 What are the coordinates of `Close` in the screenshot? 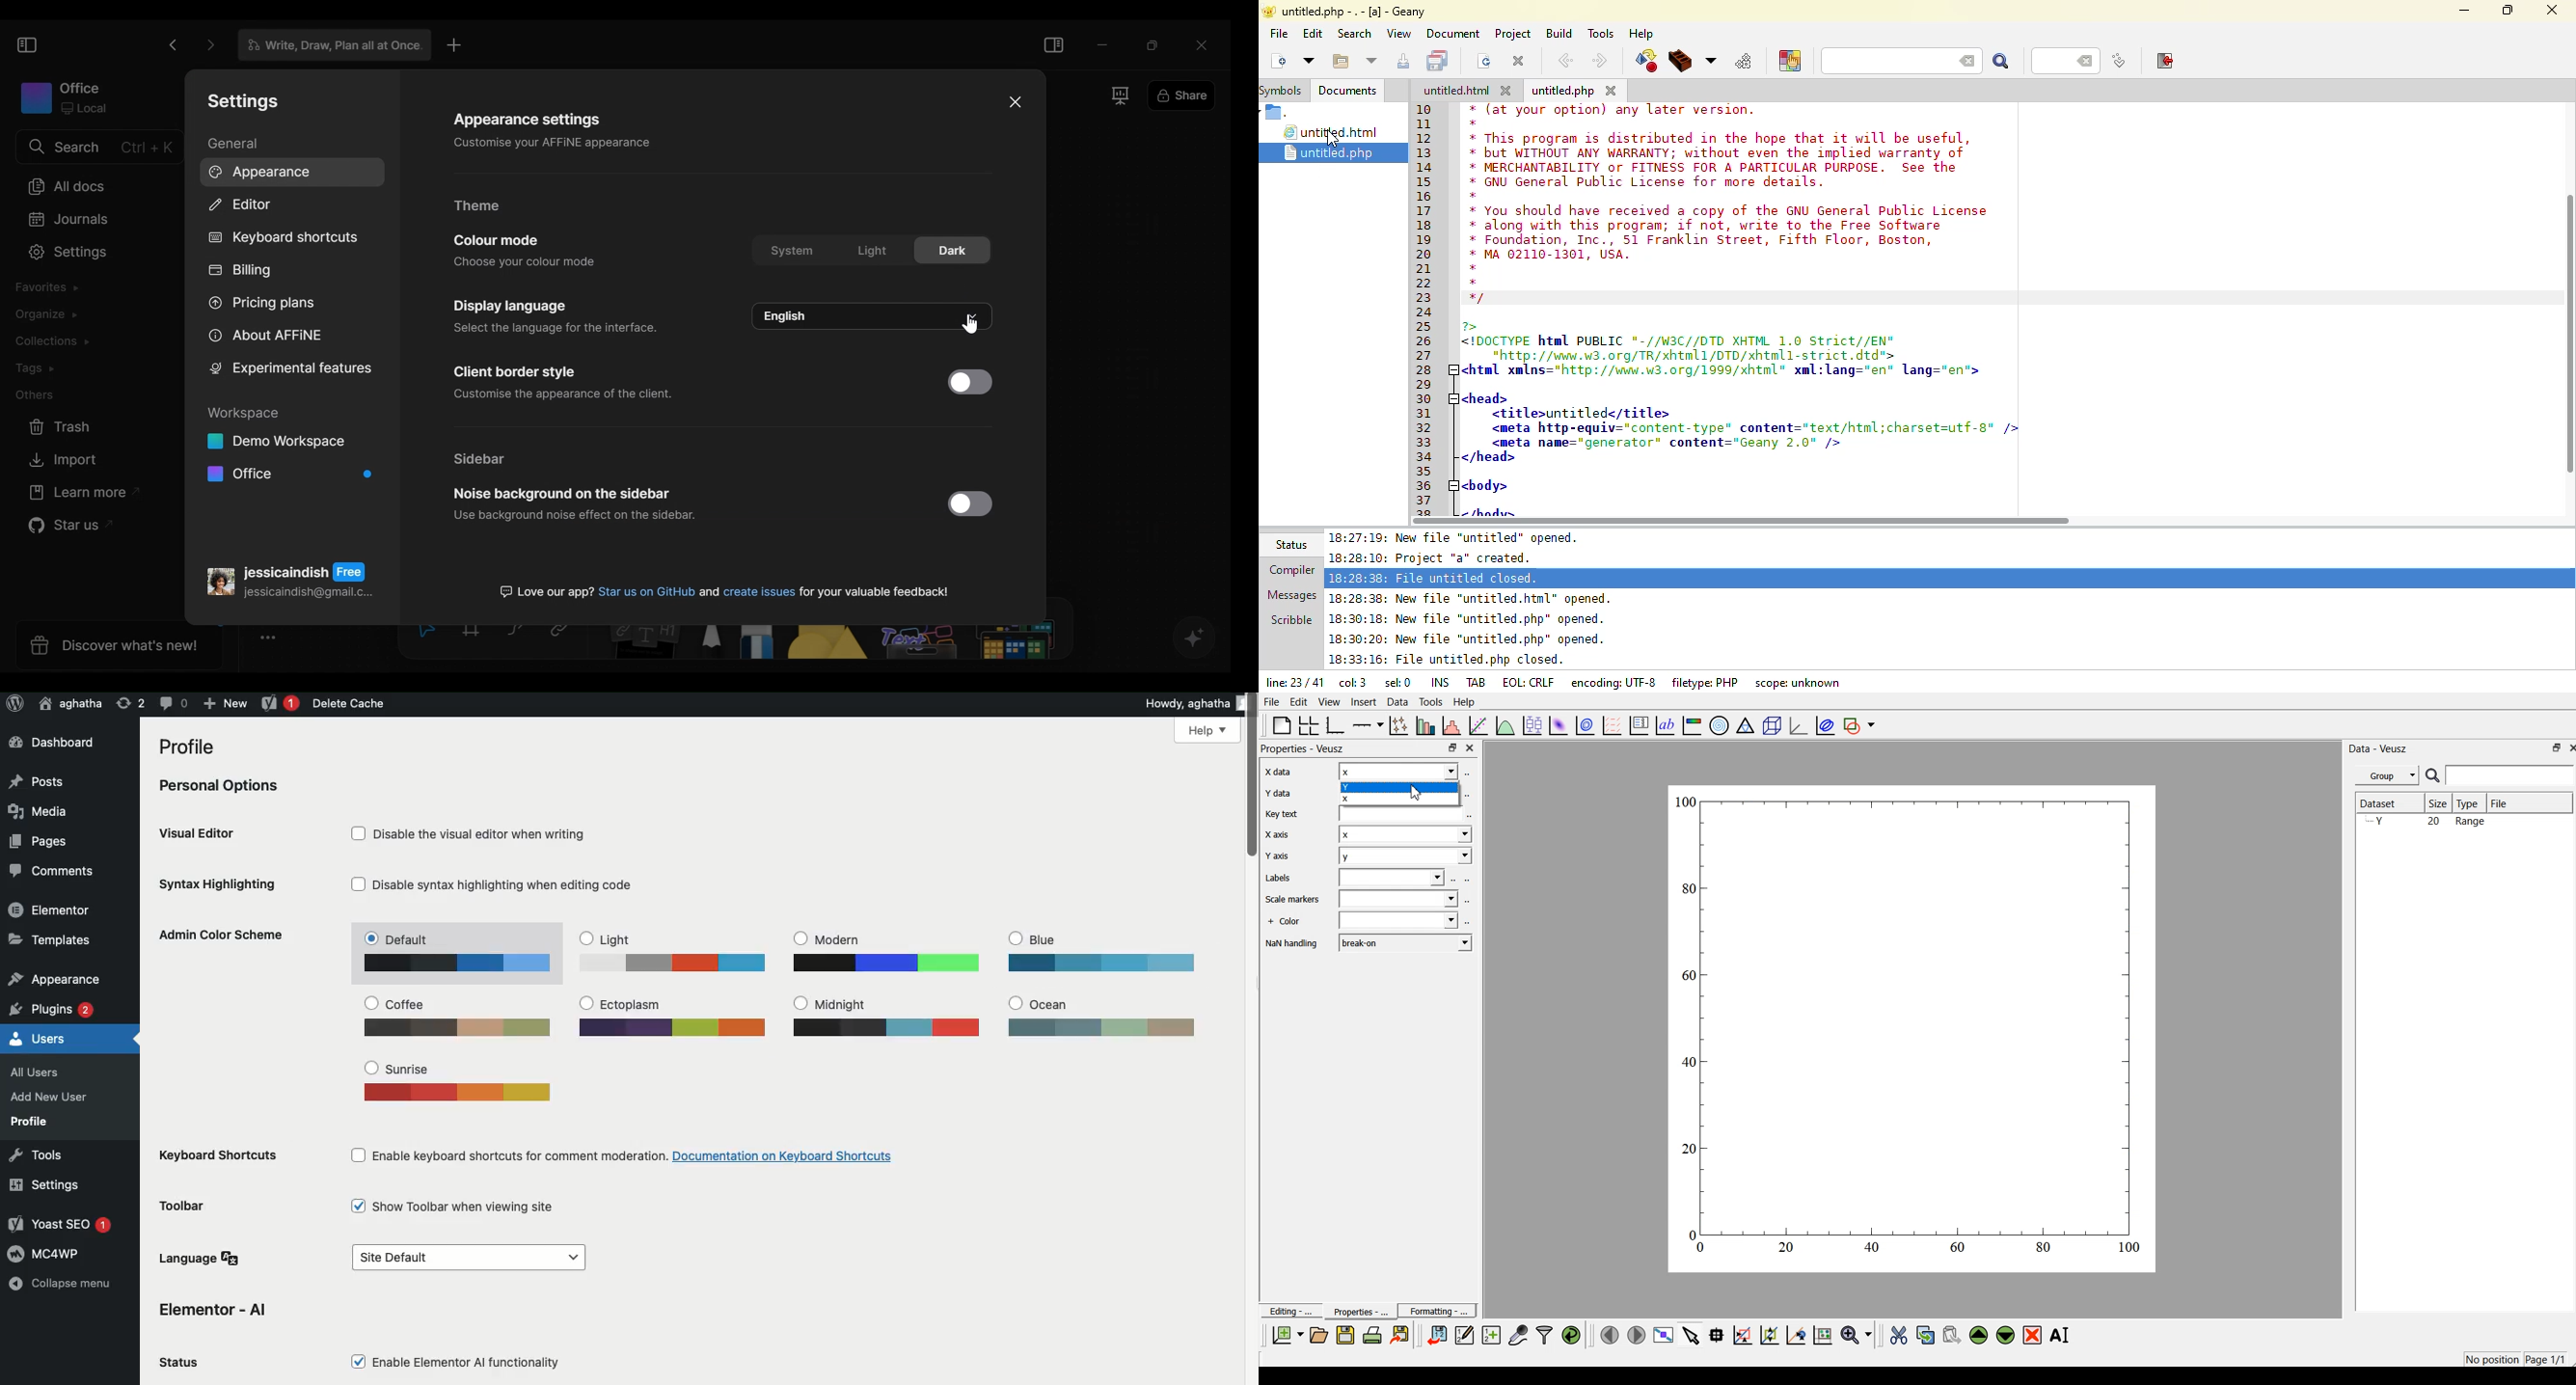 It's located at (1014, 101).